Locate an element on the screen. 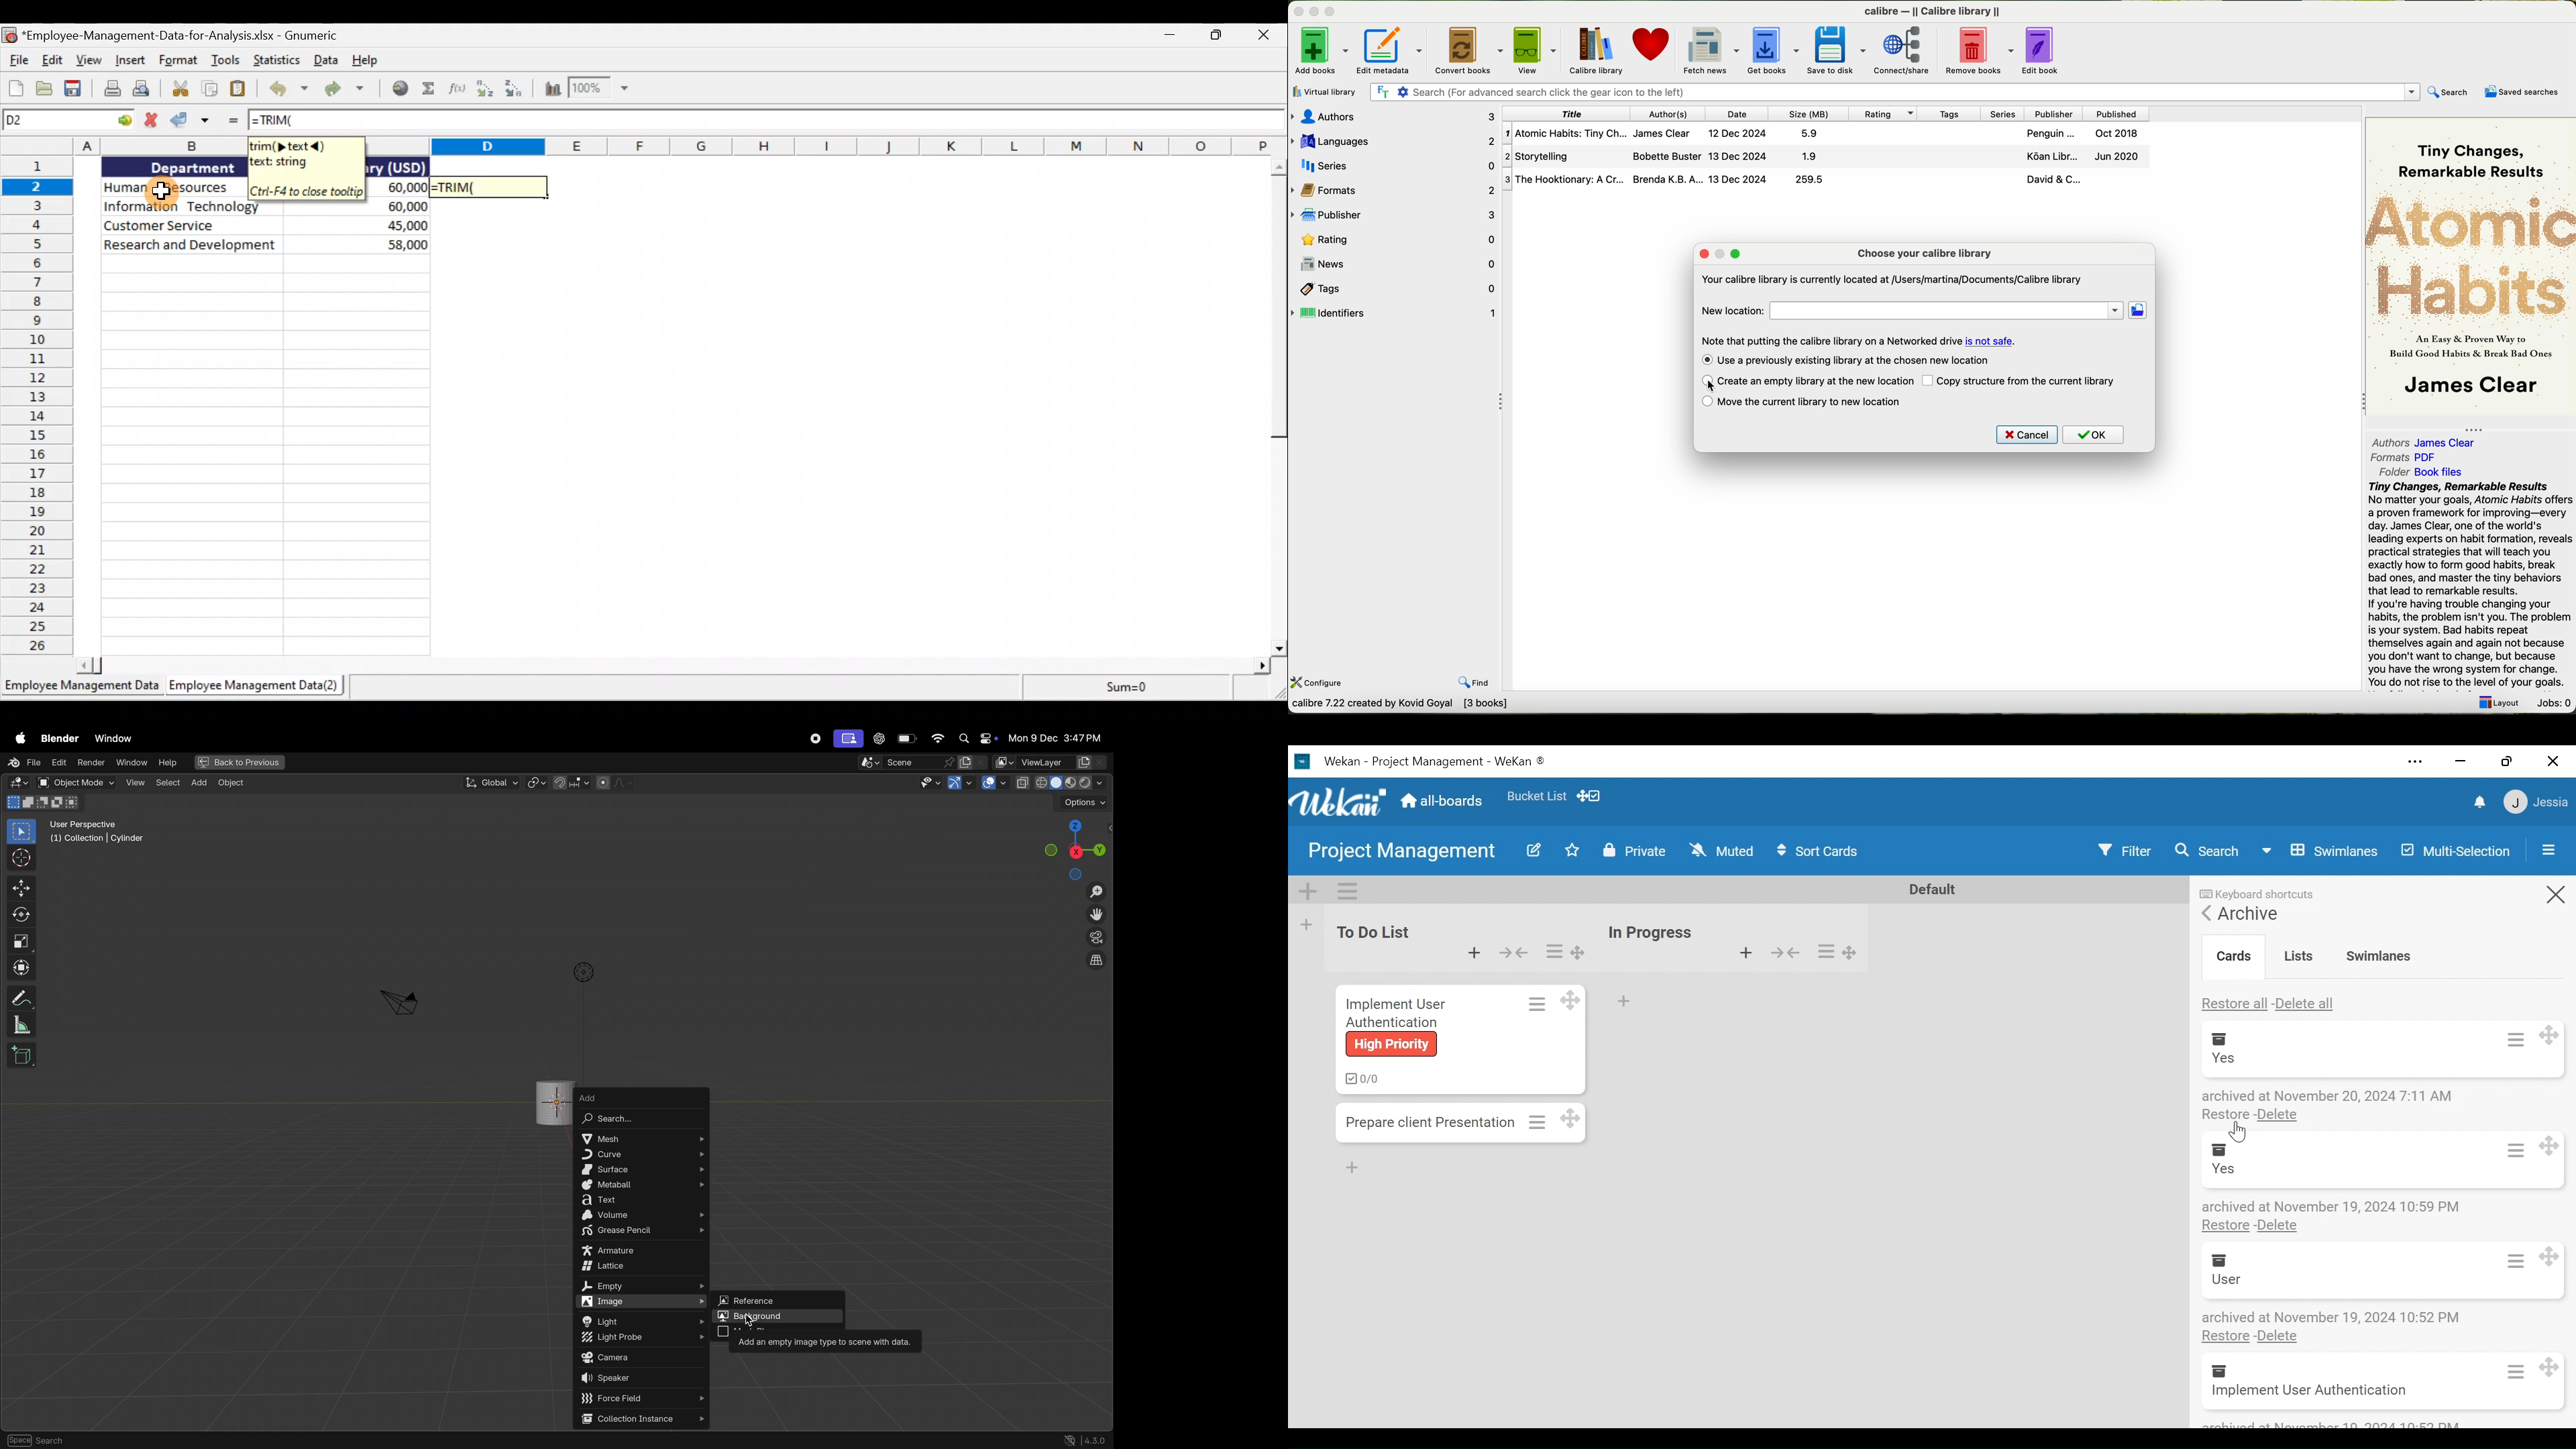 This screenshot has width=2576, height=1456. search is located at coordinates (630, 1120).